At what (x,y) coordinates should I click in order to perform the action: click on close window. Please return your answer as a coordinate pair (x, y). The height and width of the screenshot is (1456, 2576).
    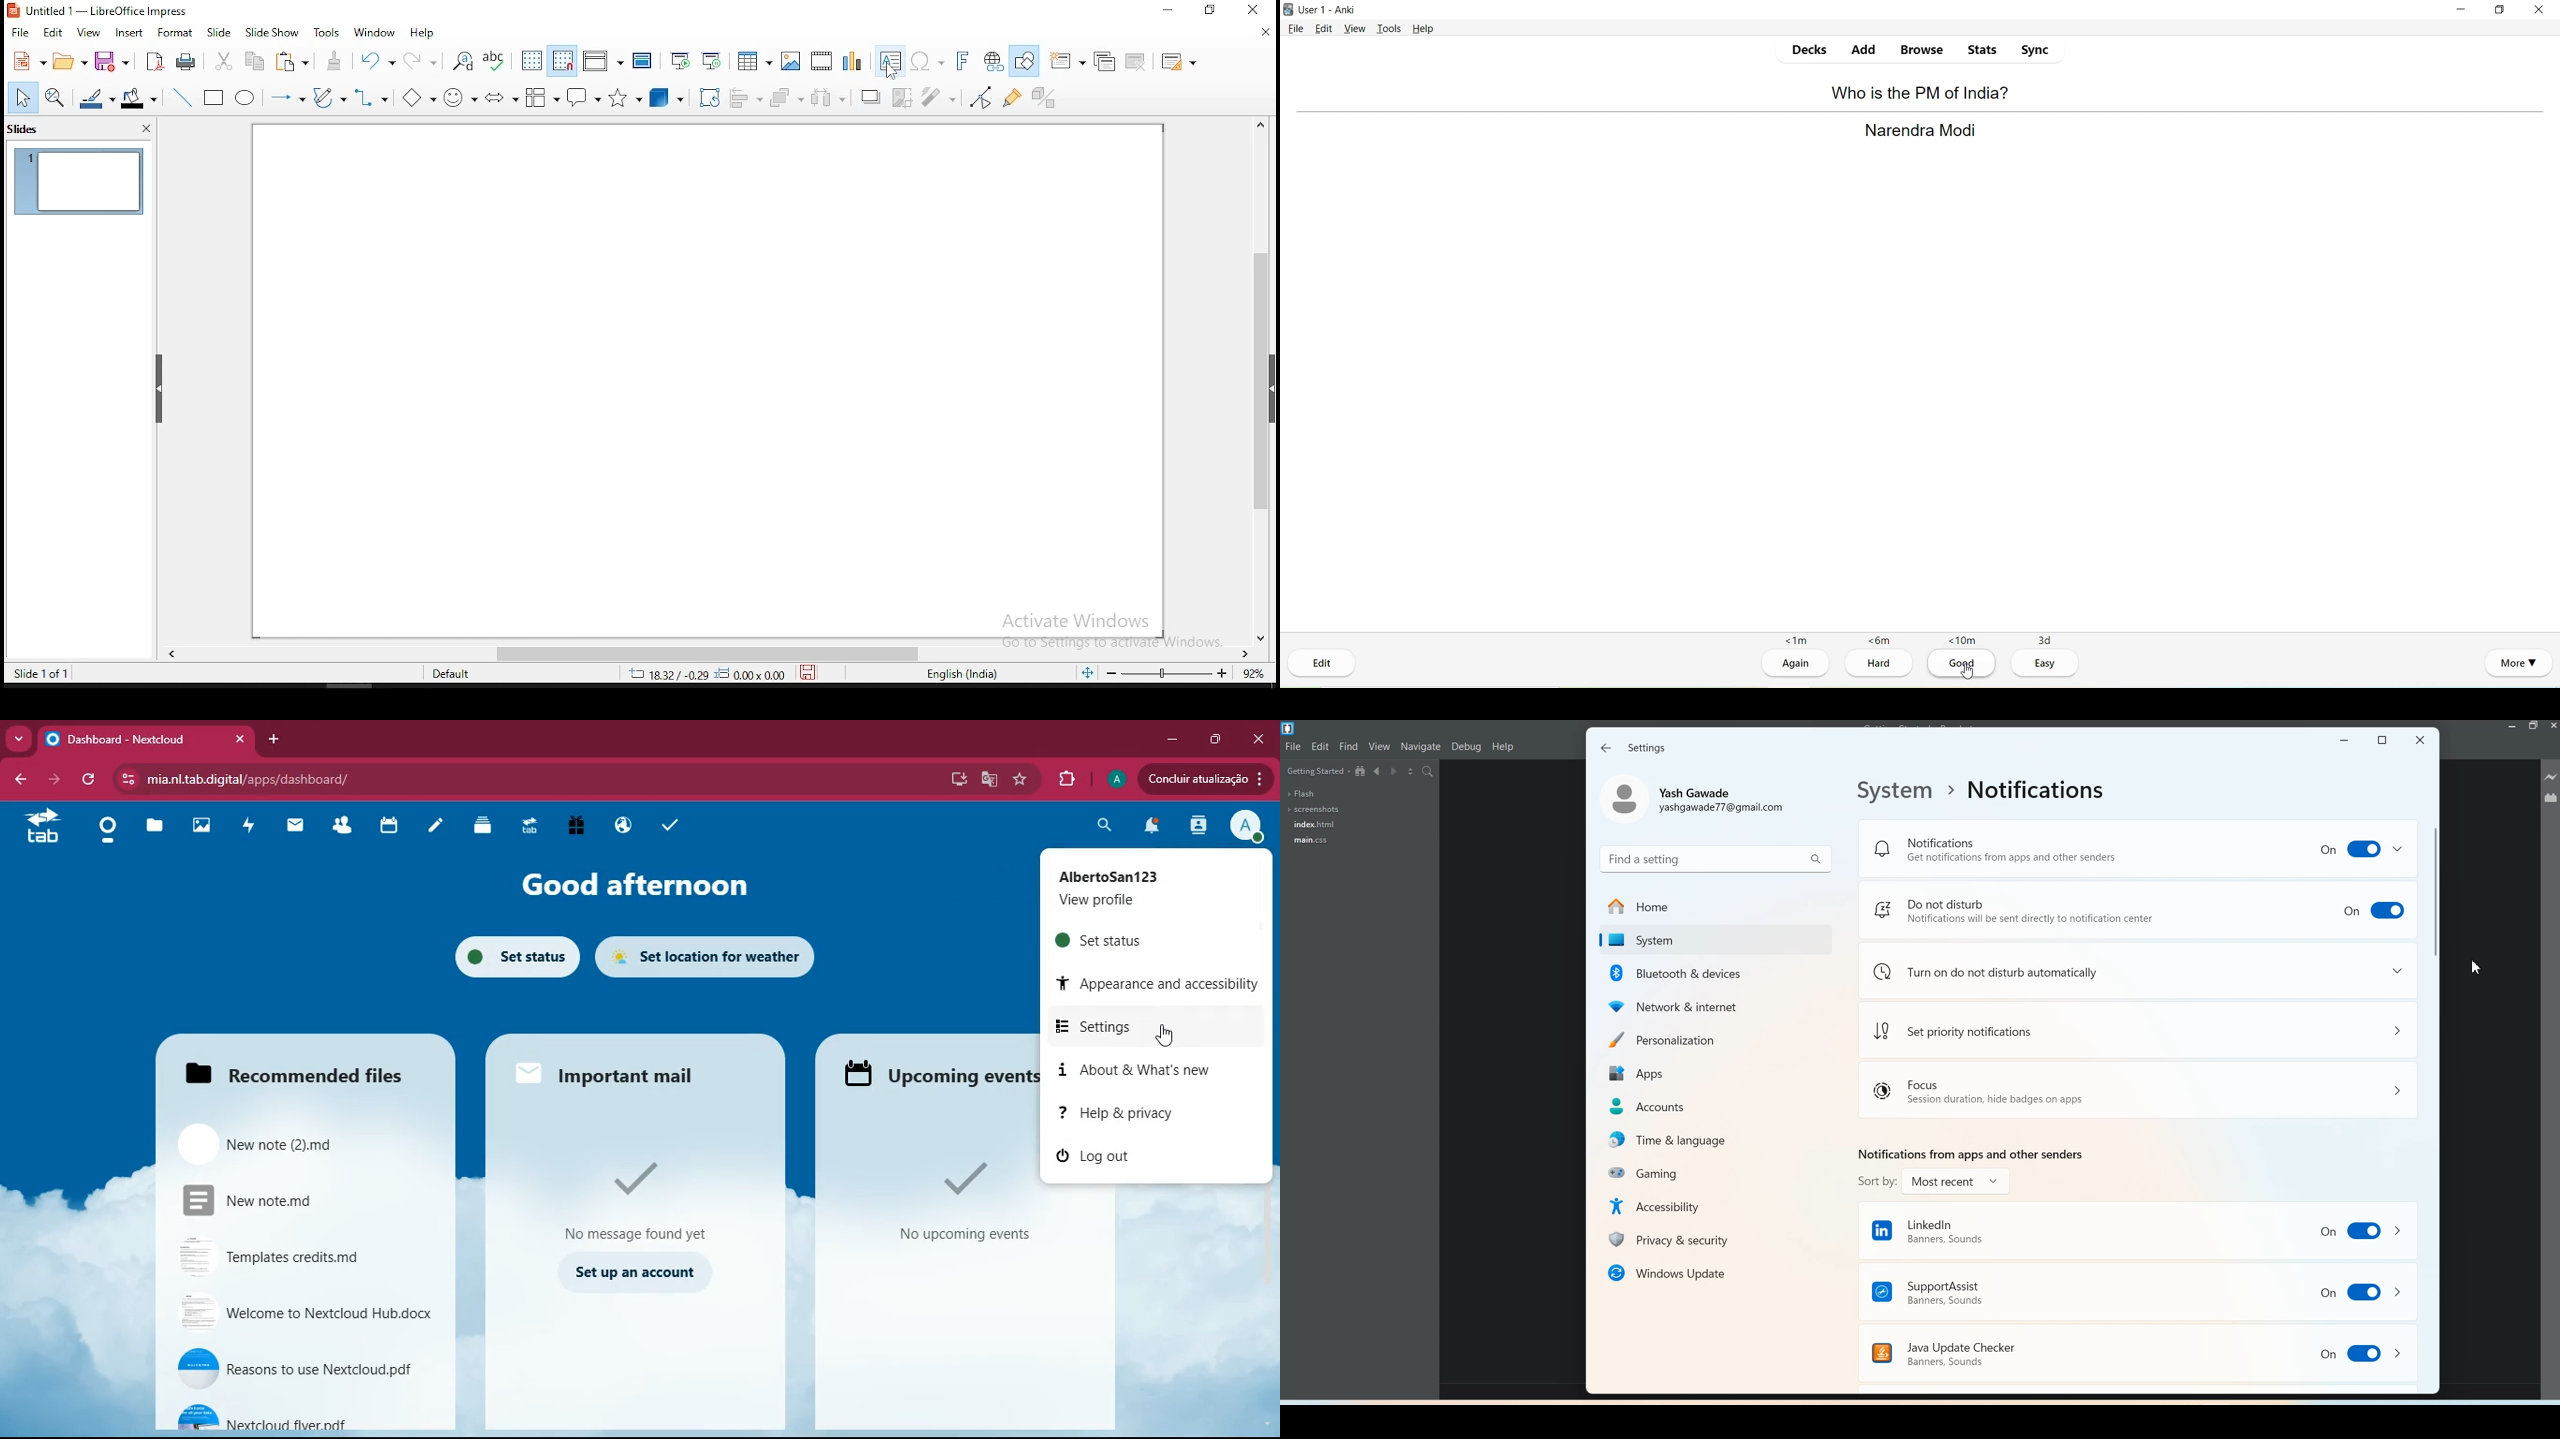
    Looking at the image, I should click on (1249, 9).